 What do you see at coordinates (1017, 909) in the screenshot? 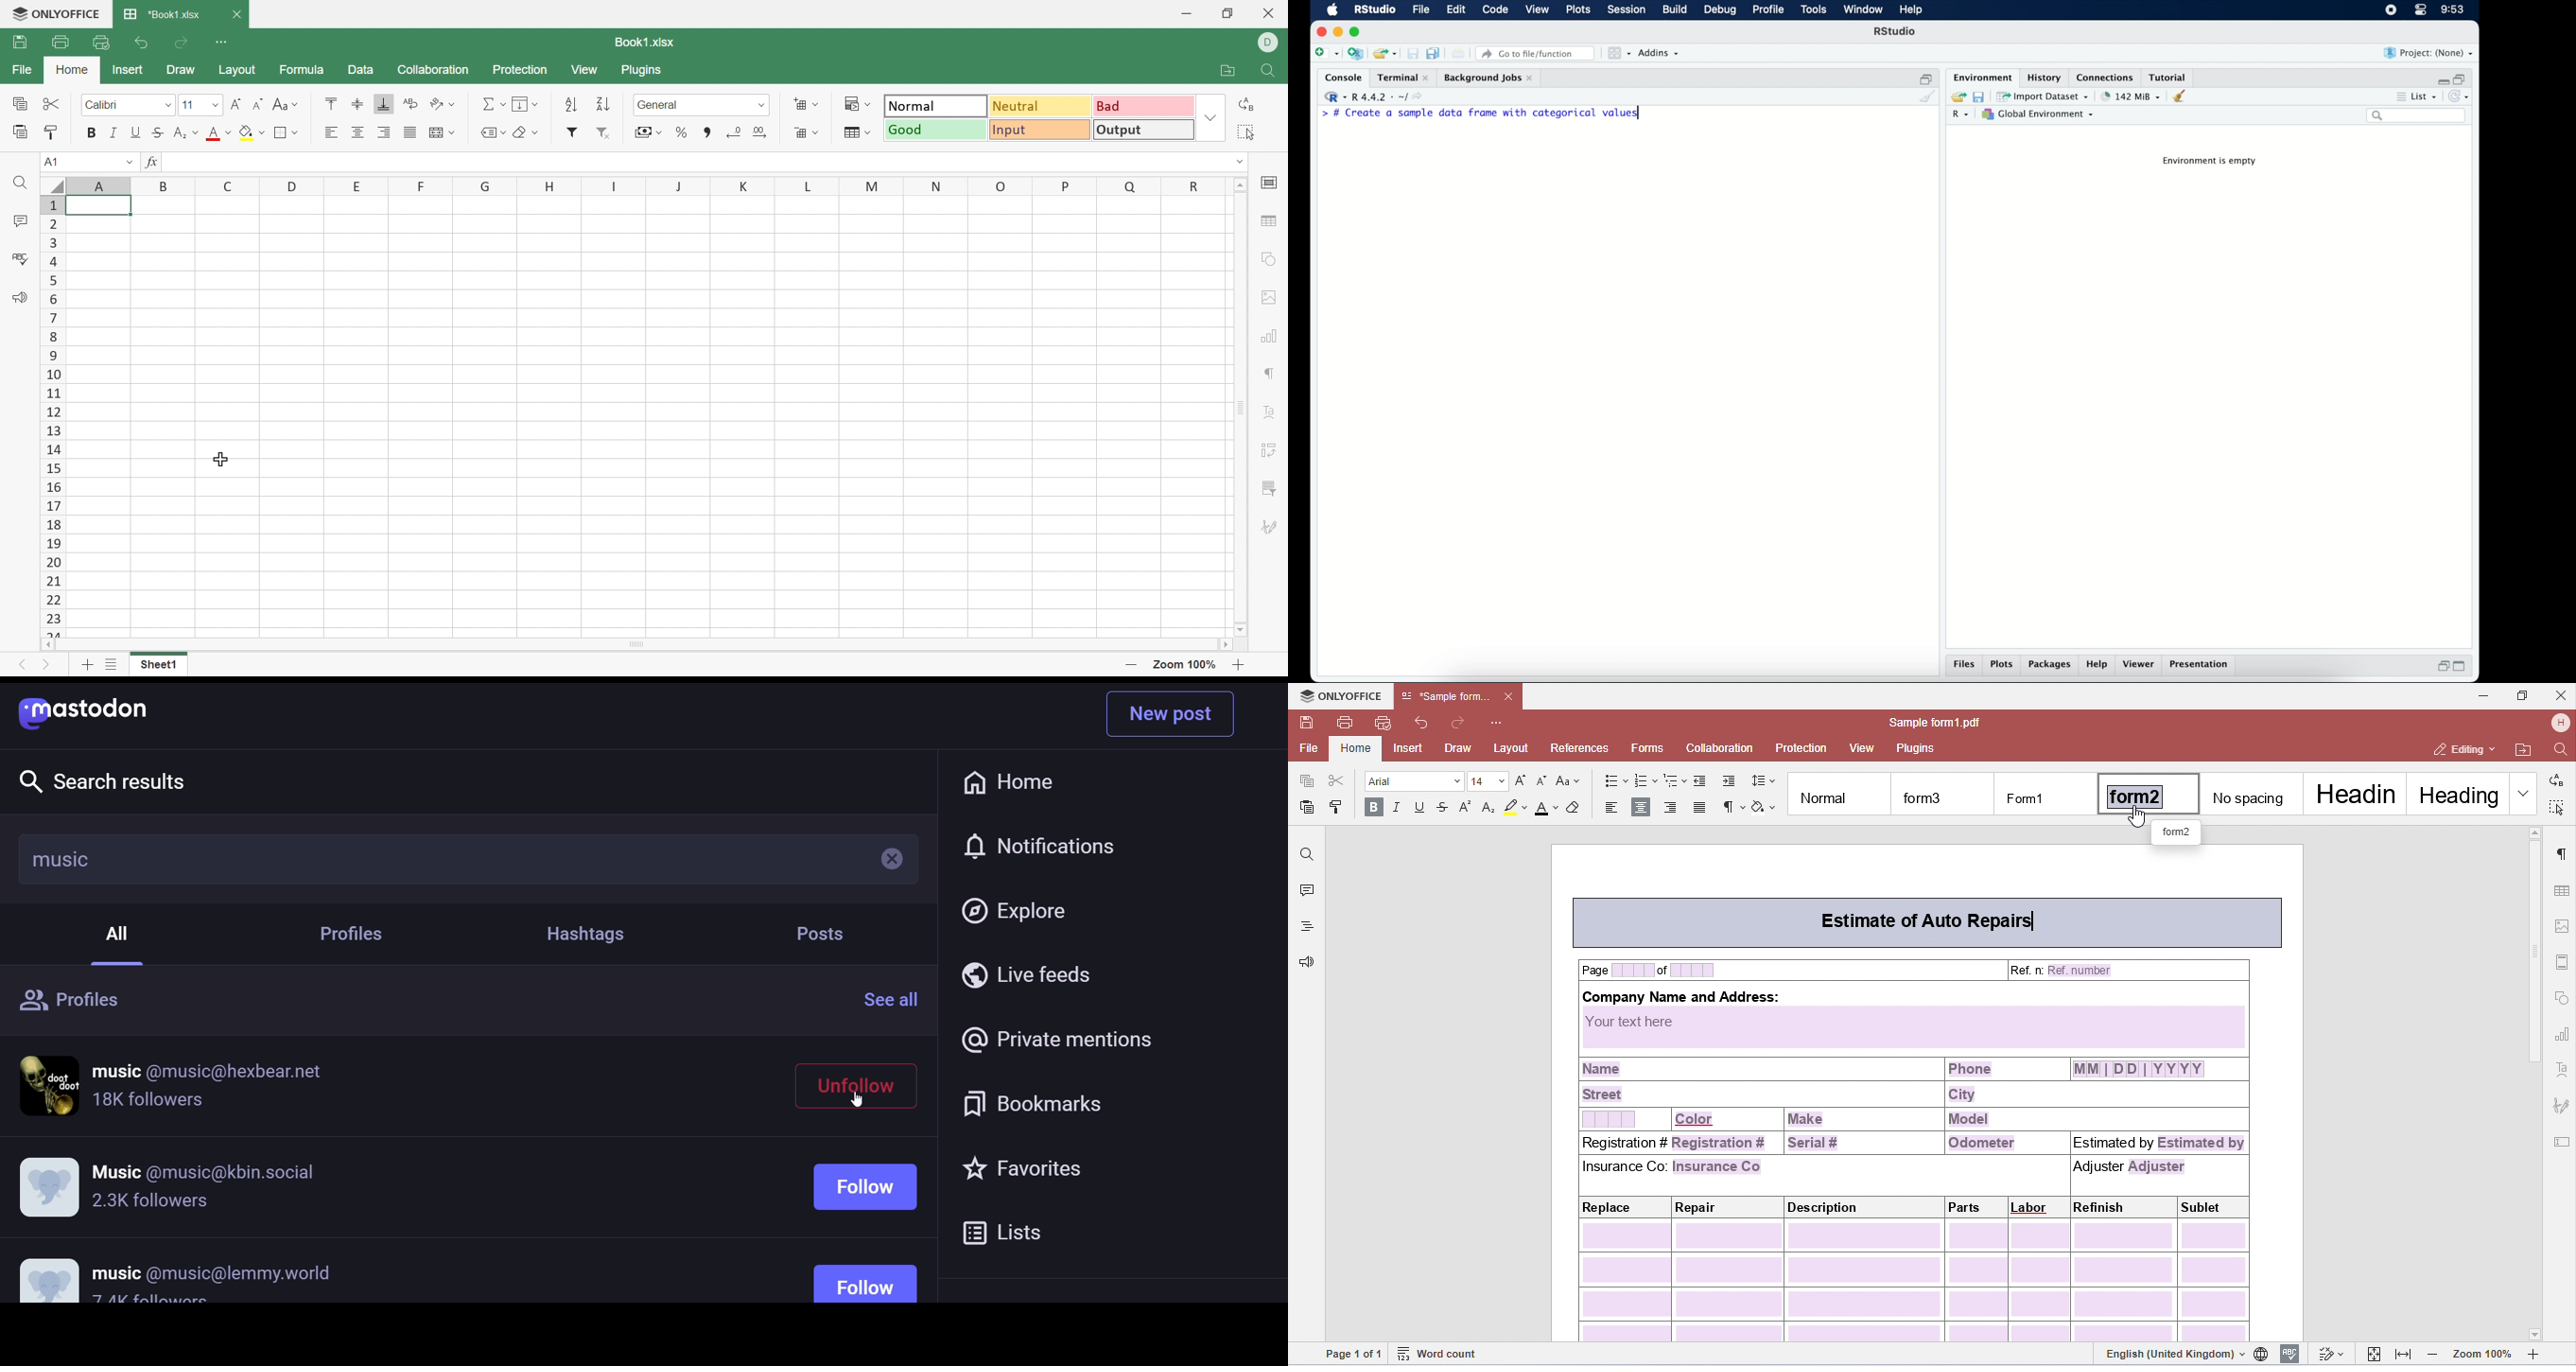
I see `explore` at bounding box center [1017, 909].